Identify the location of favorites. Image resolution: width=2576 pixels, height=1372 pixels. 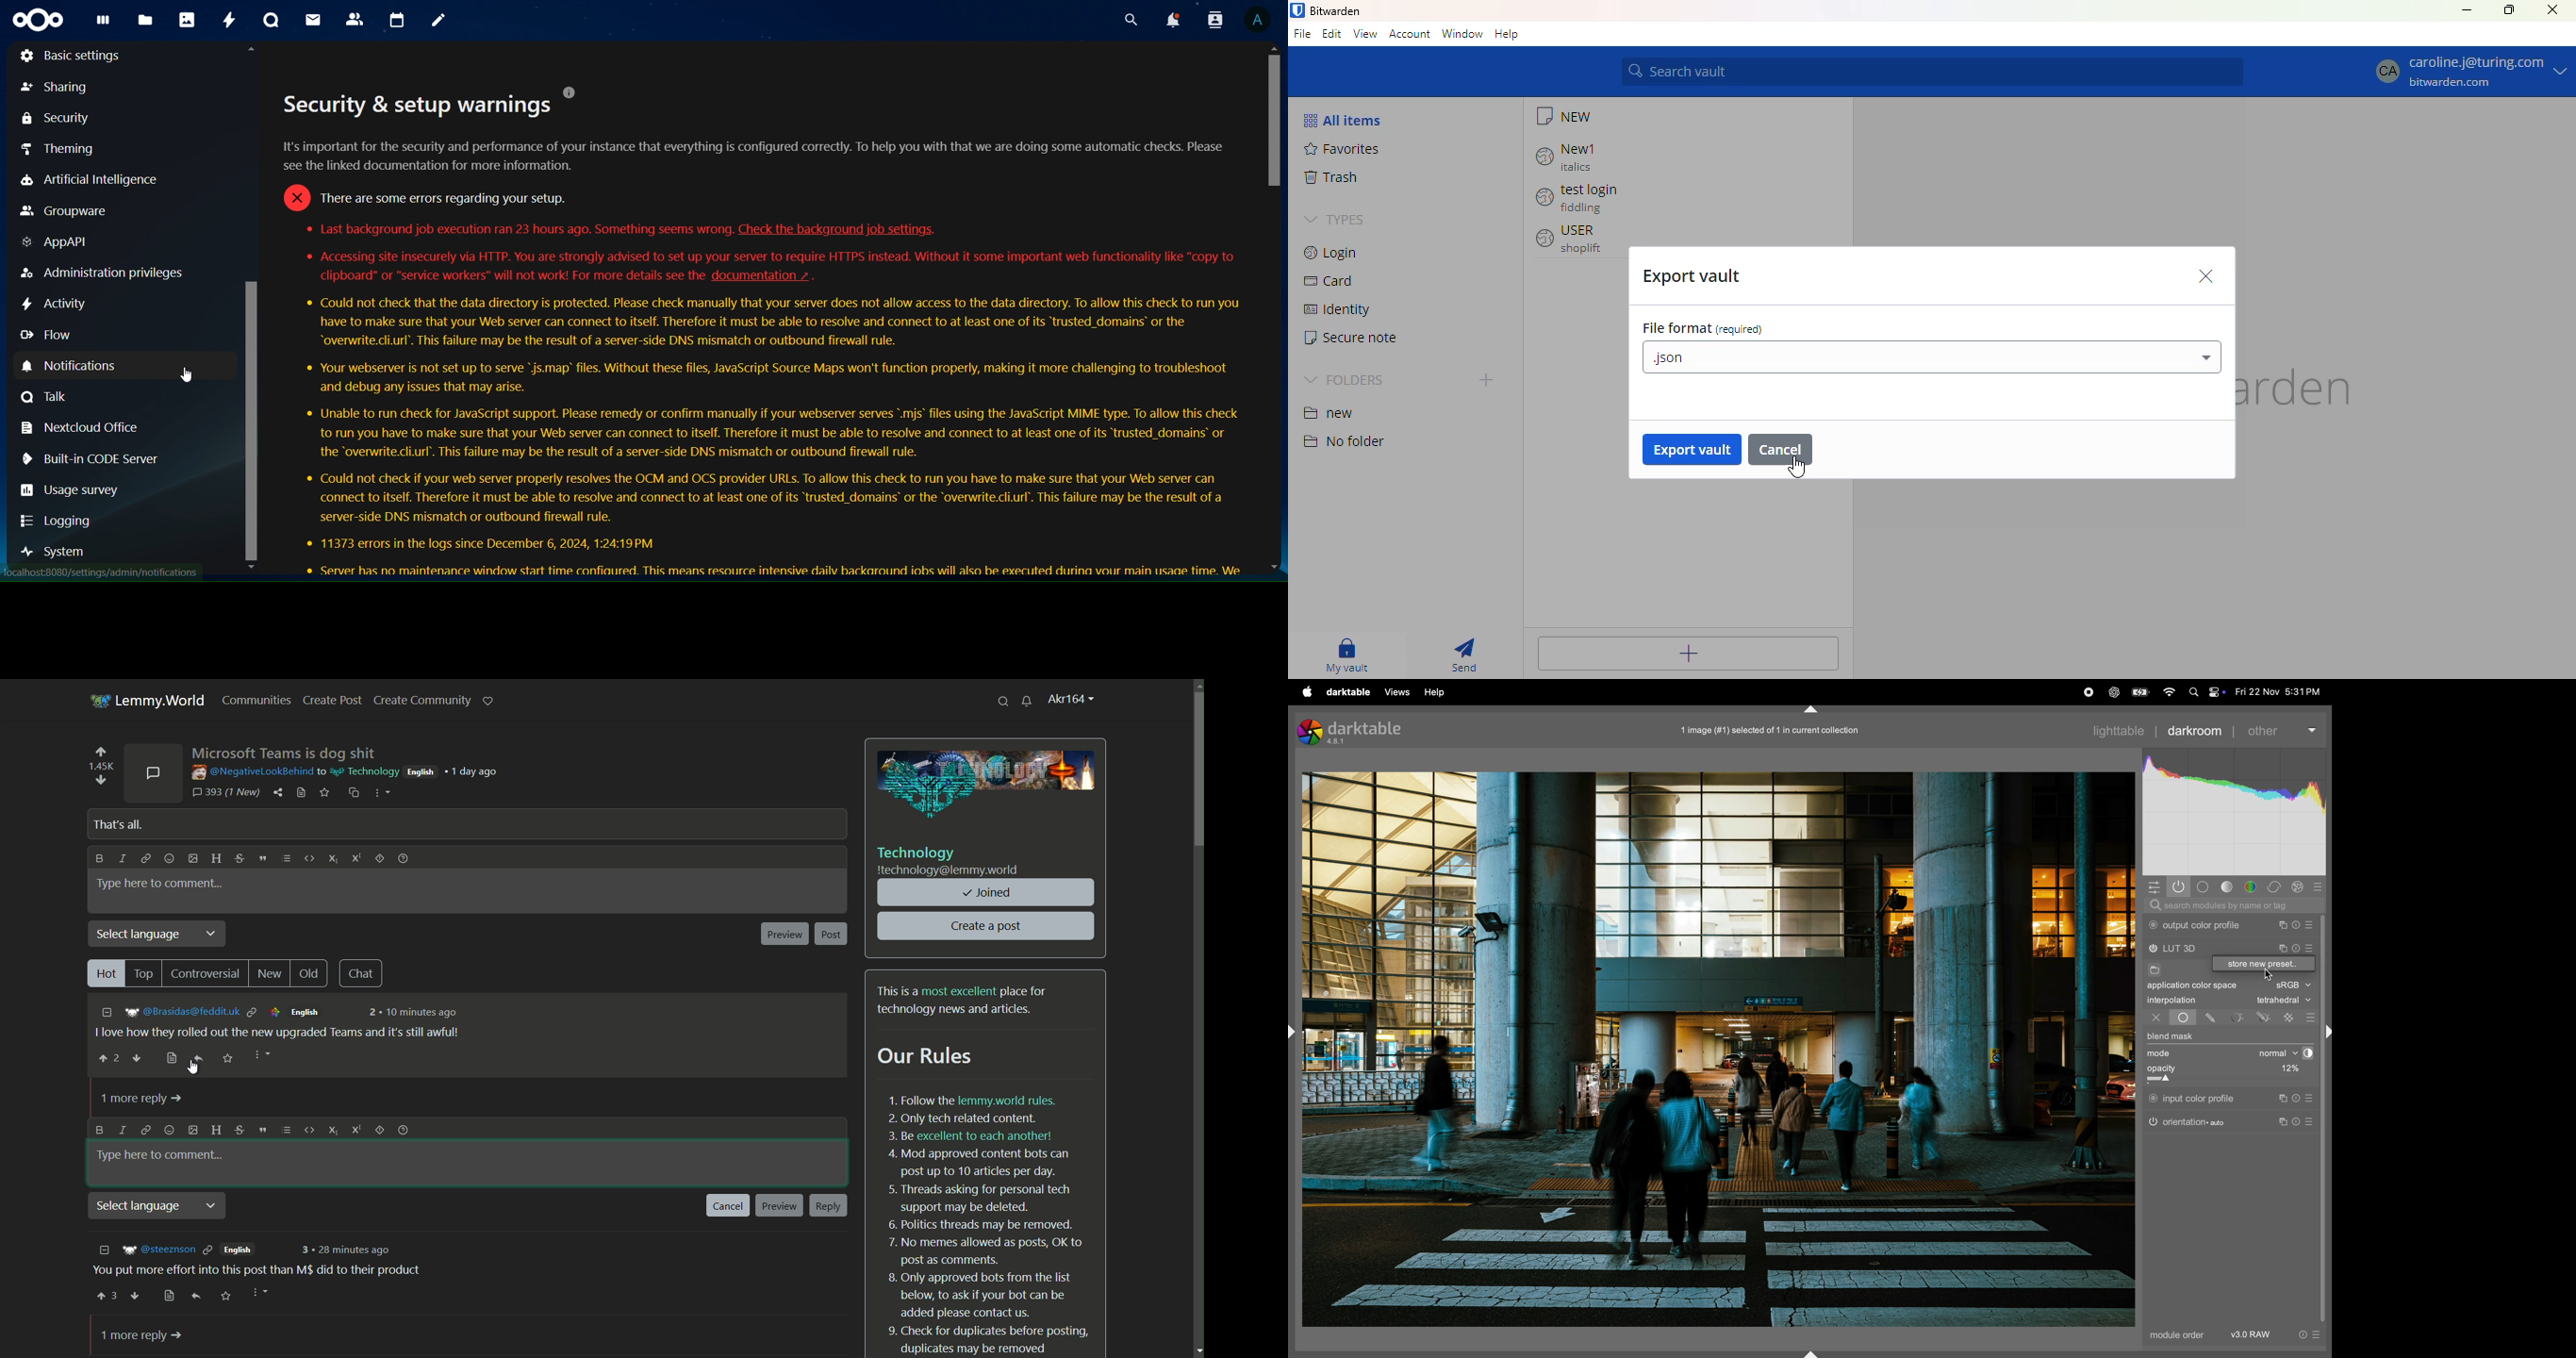
(1342, 149).